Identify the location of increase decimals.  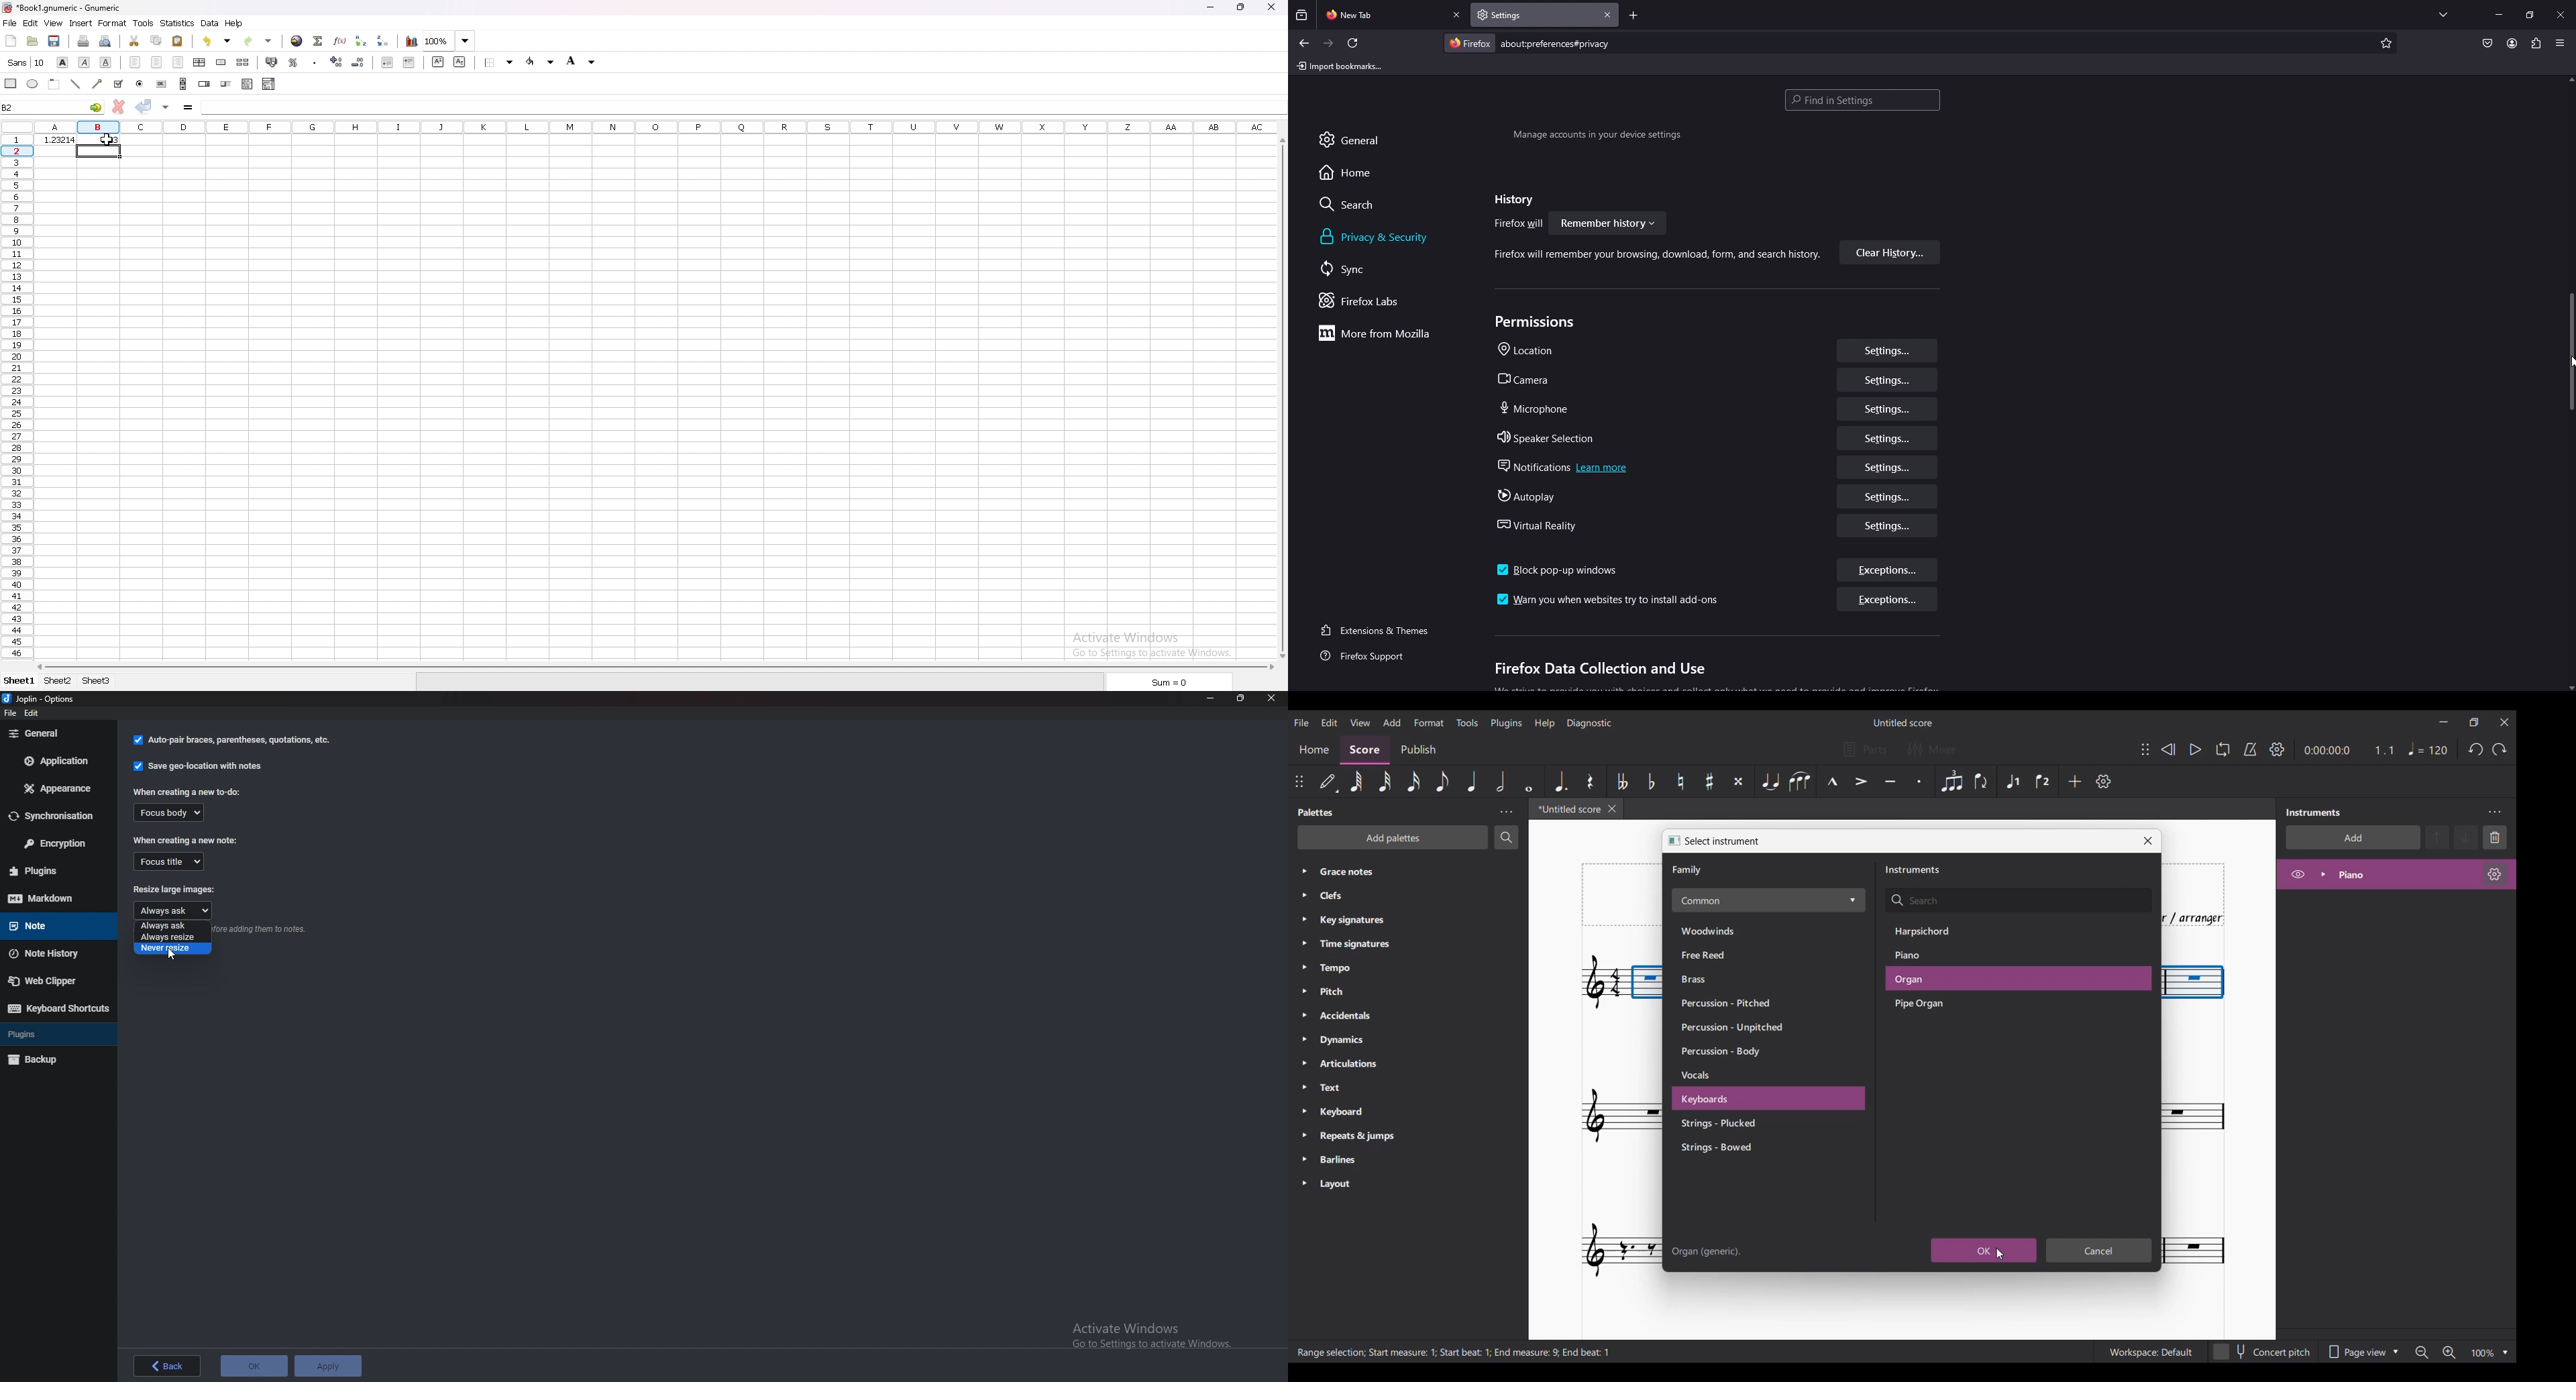
(337, 62).